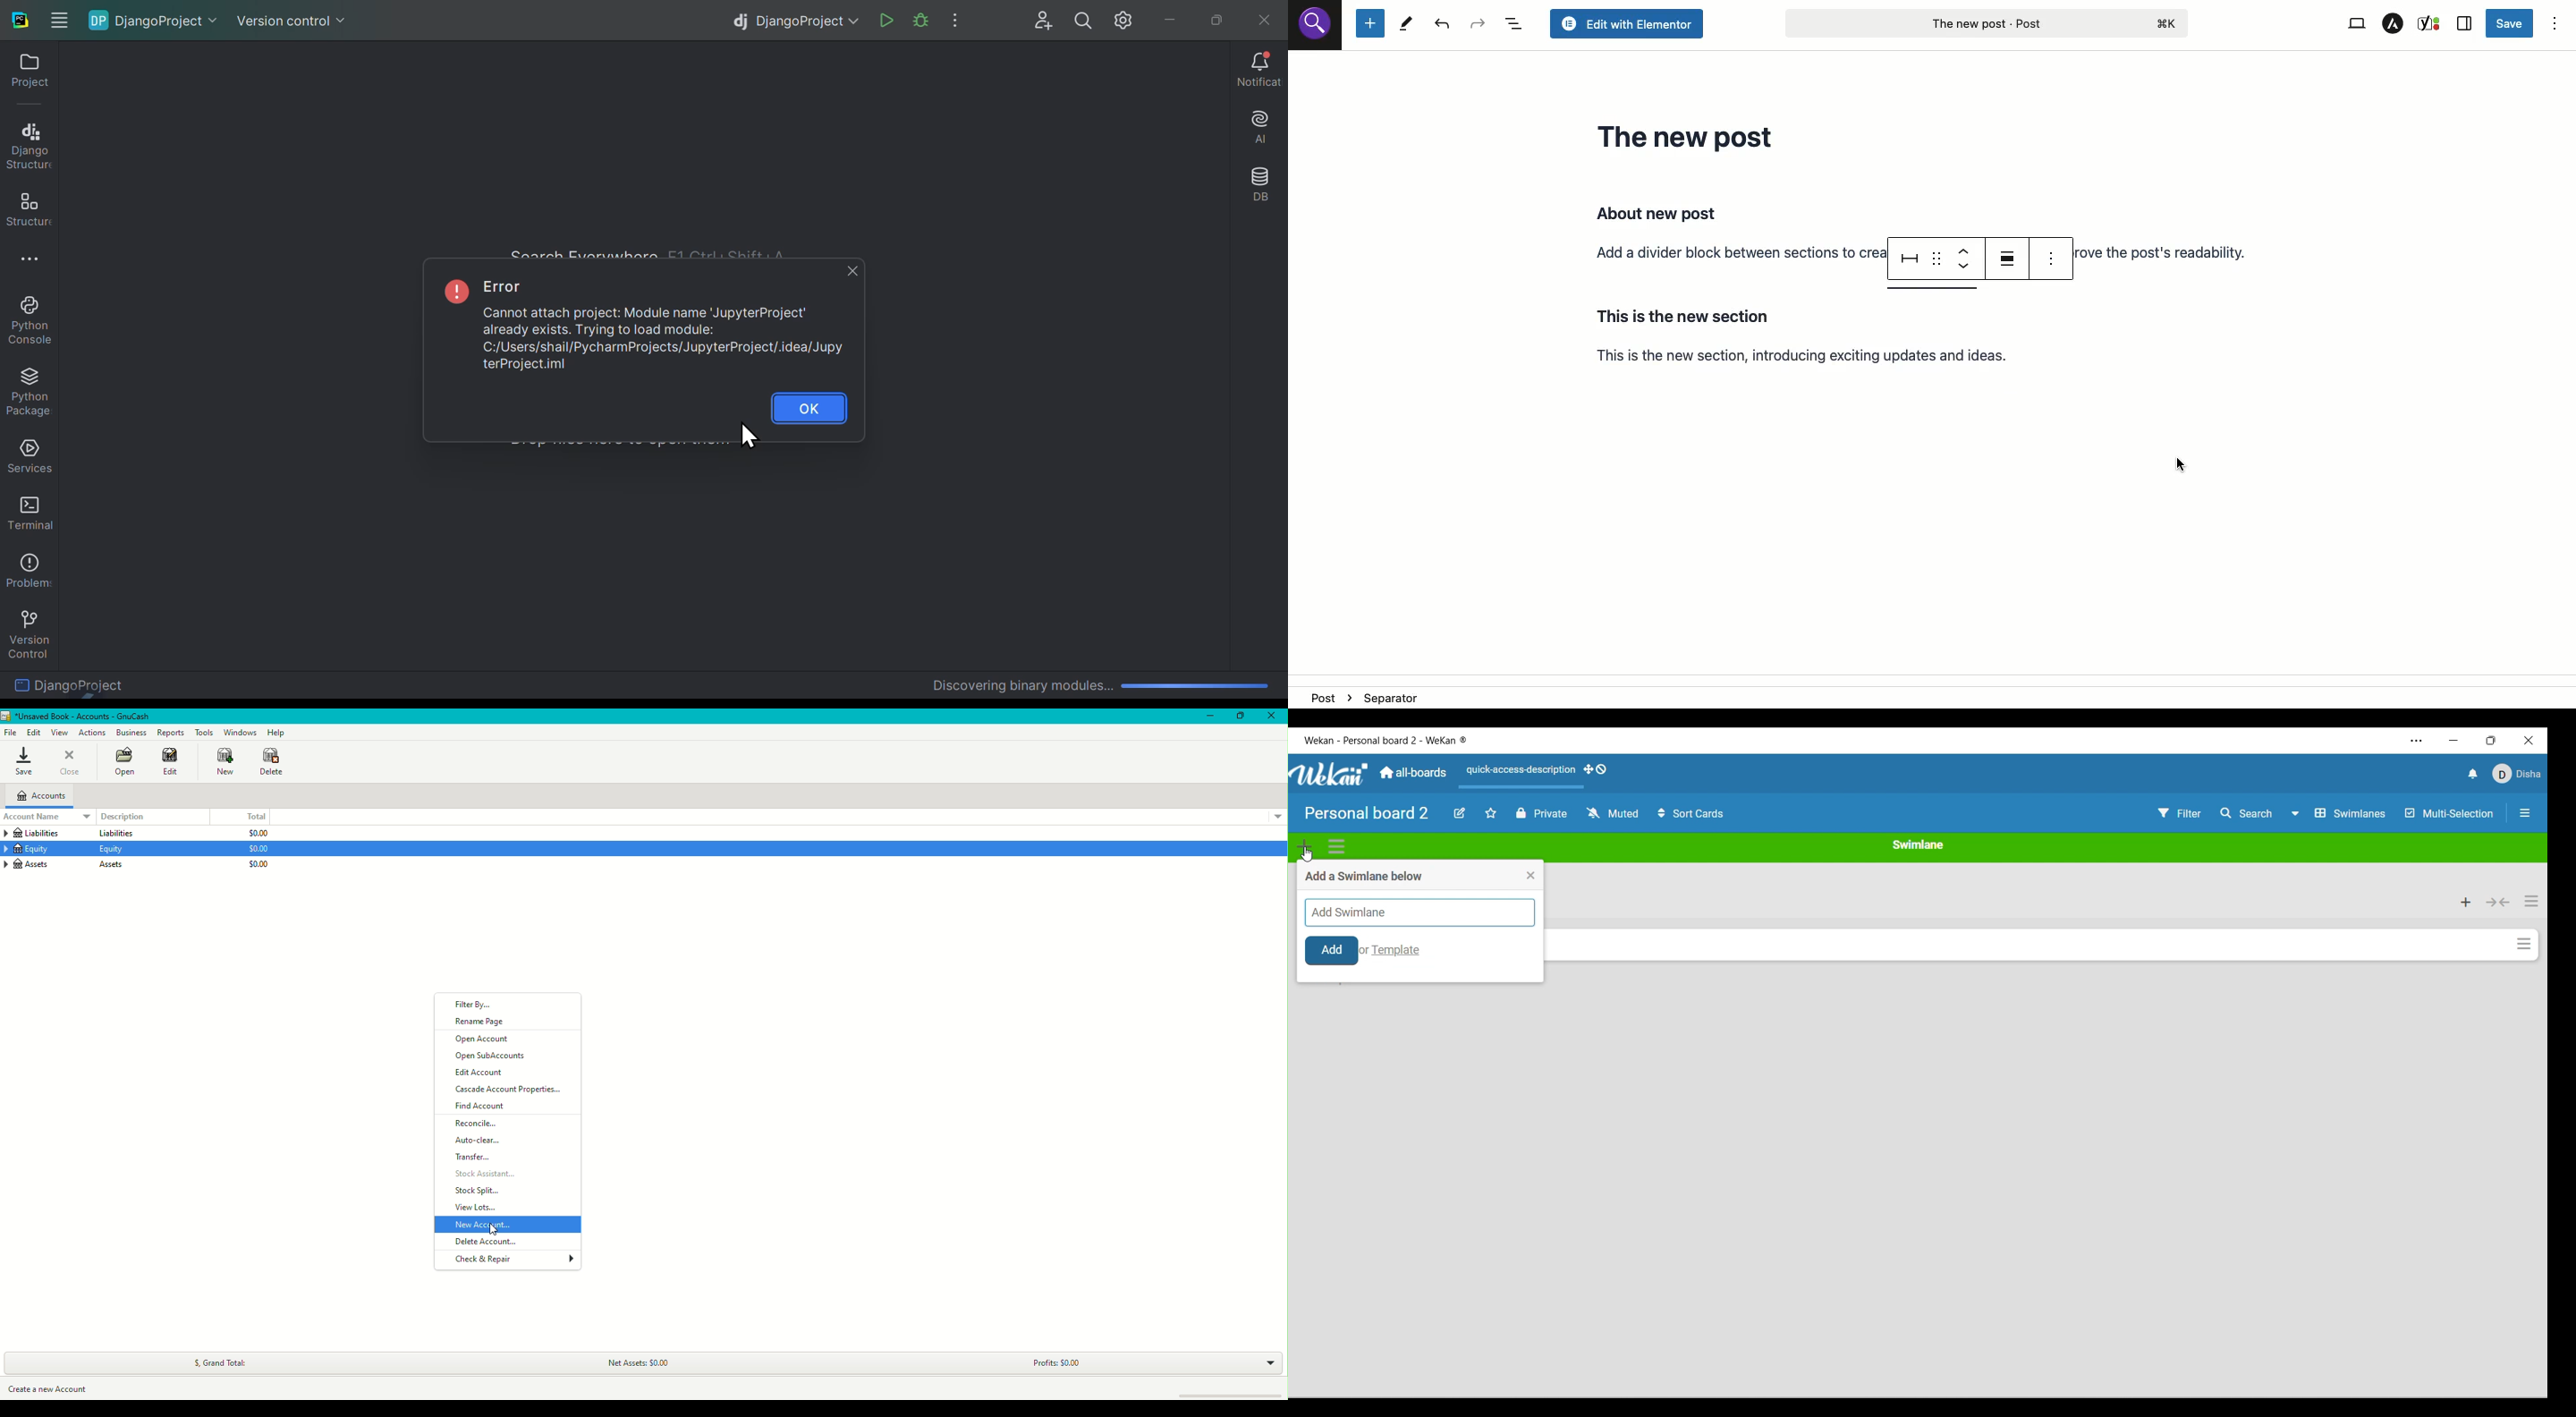 Image resolution: width=2576 pixels, height=1428 pixels. What do you see at coordinates (41, 796) in the screenshot?
I see `Accounts` at bounding box center [41, 796].